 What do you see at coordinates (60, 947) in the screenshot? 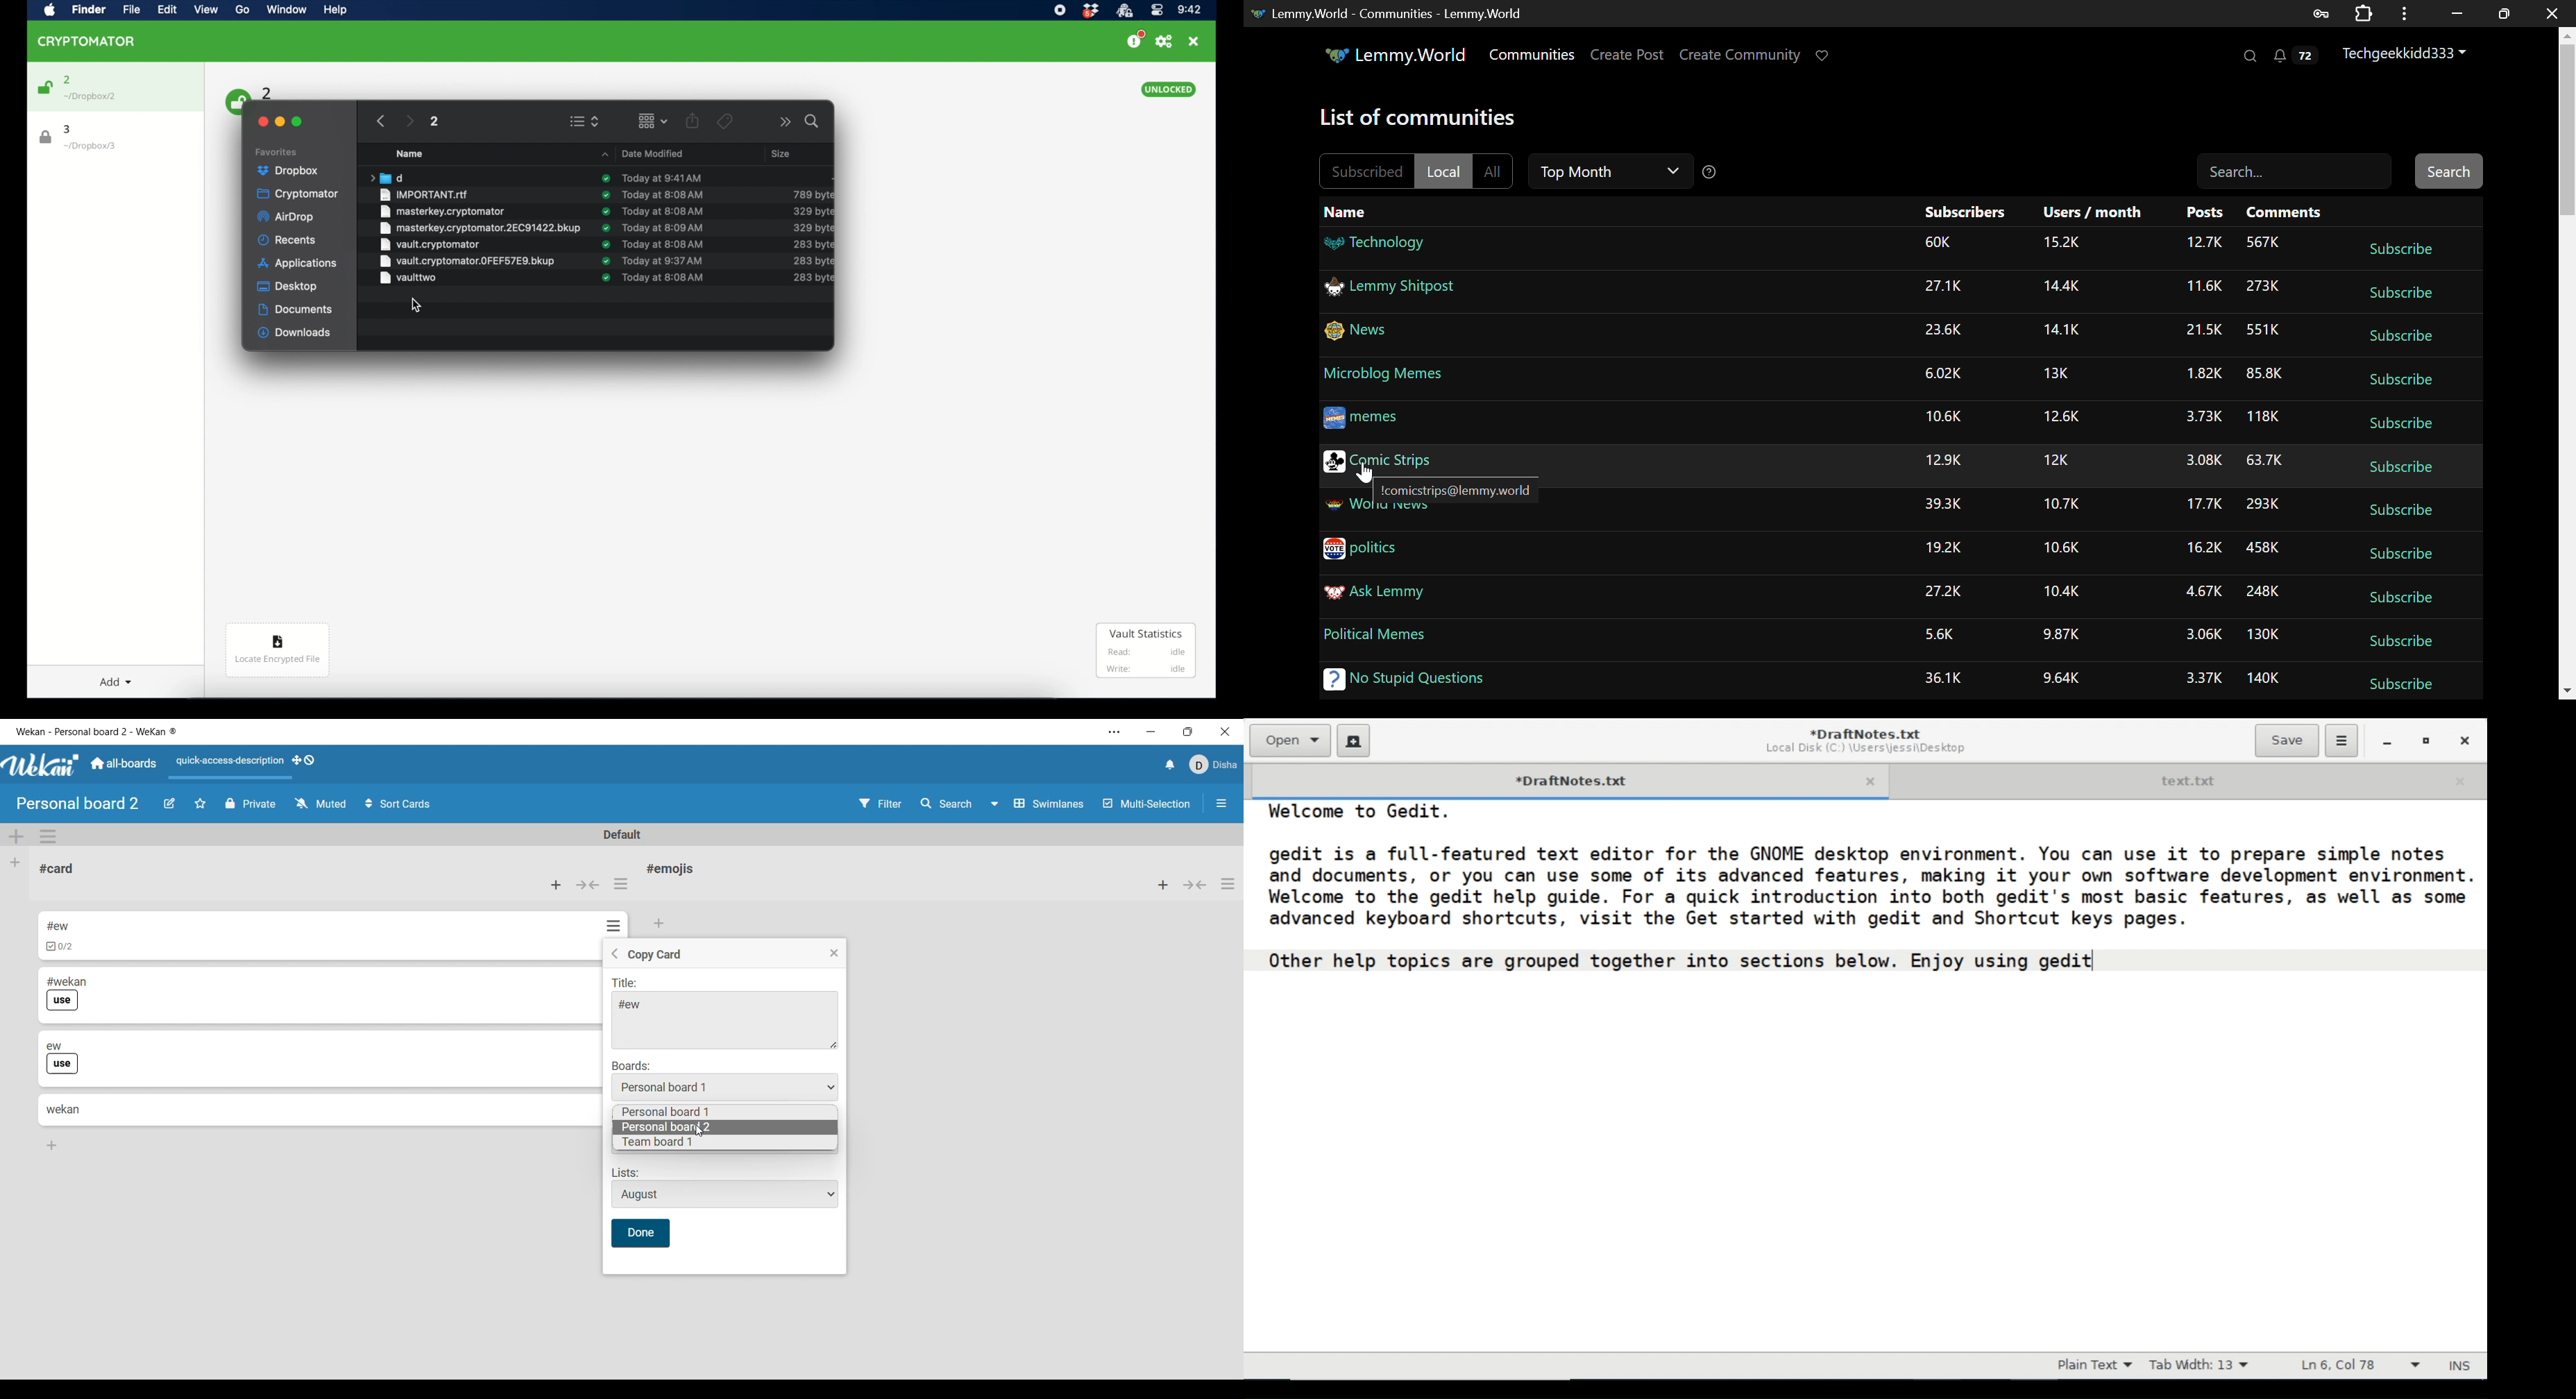
I see `Indicates checklist in card 1` at bounding box center [60, 947].